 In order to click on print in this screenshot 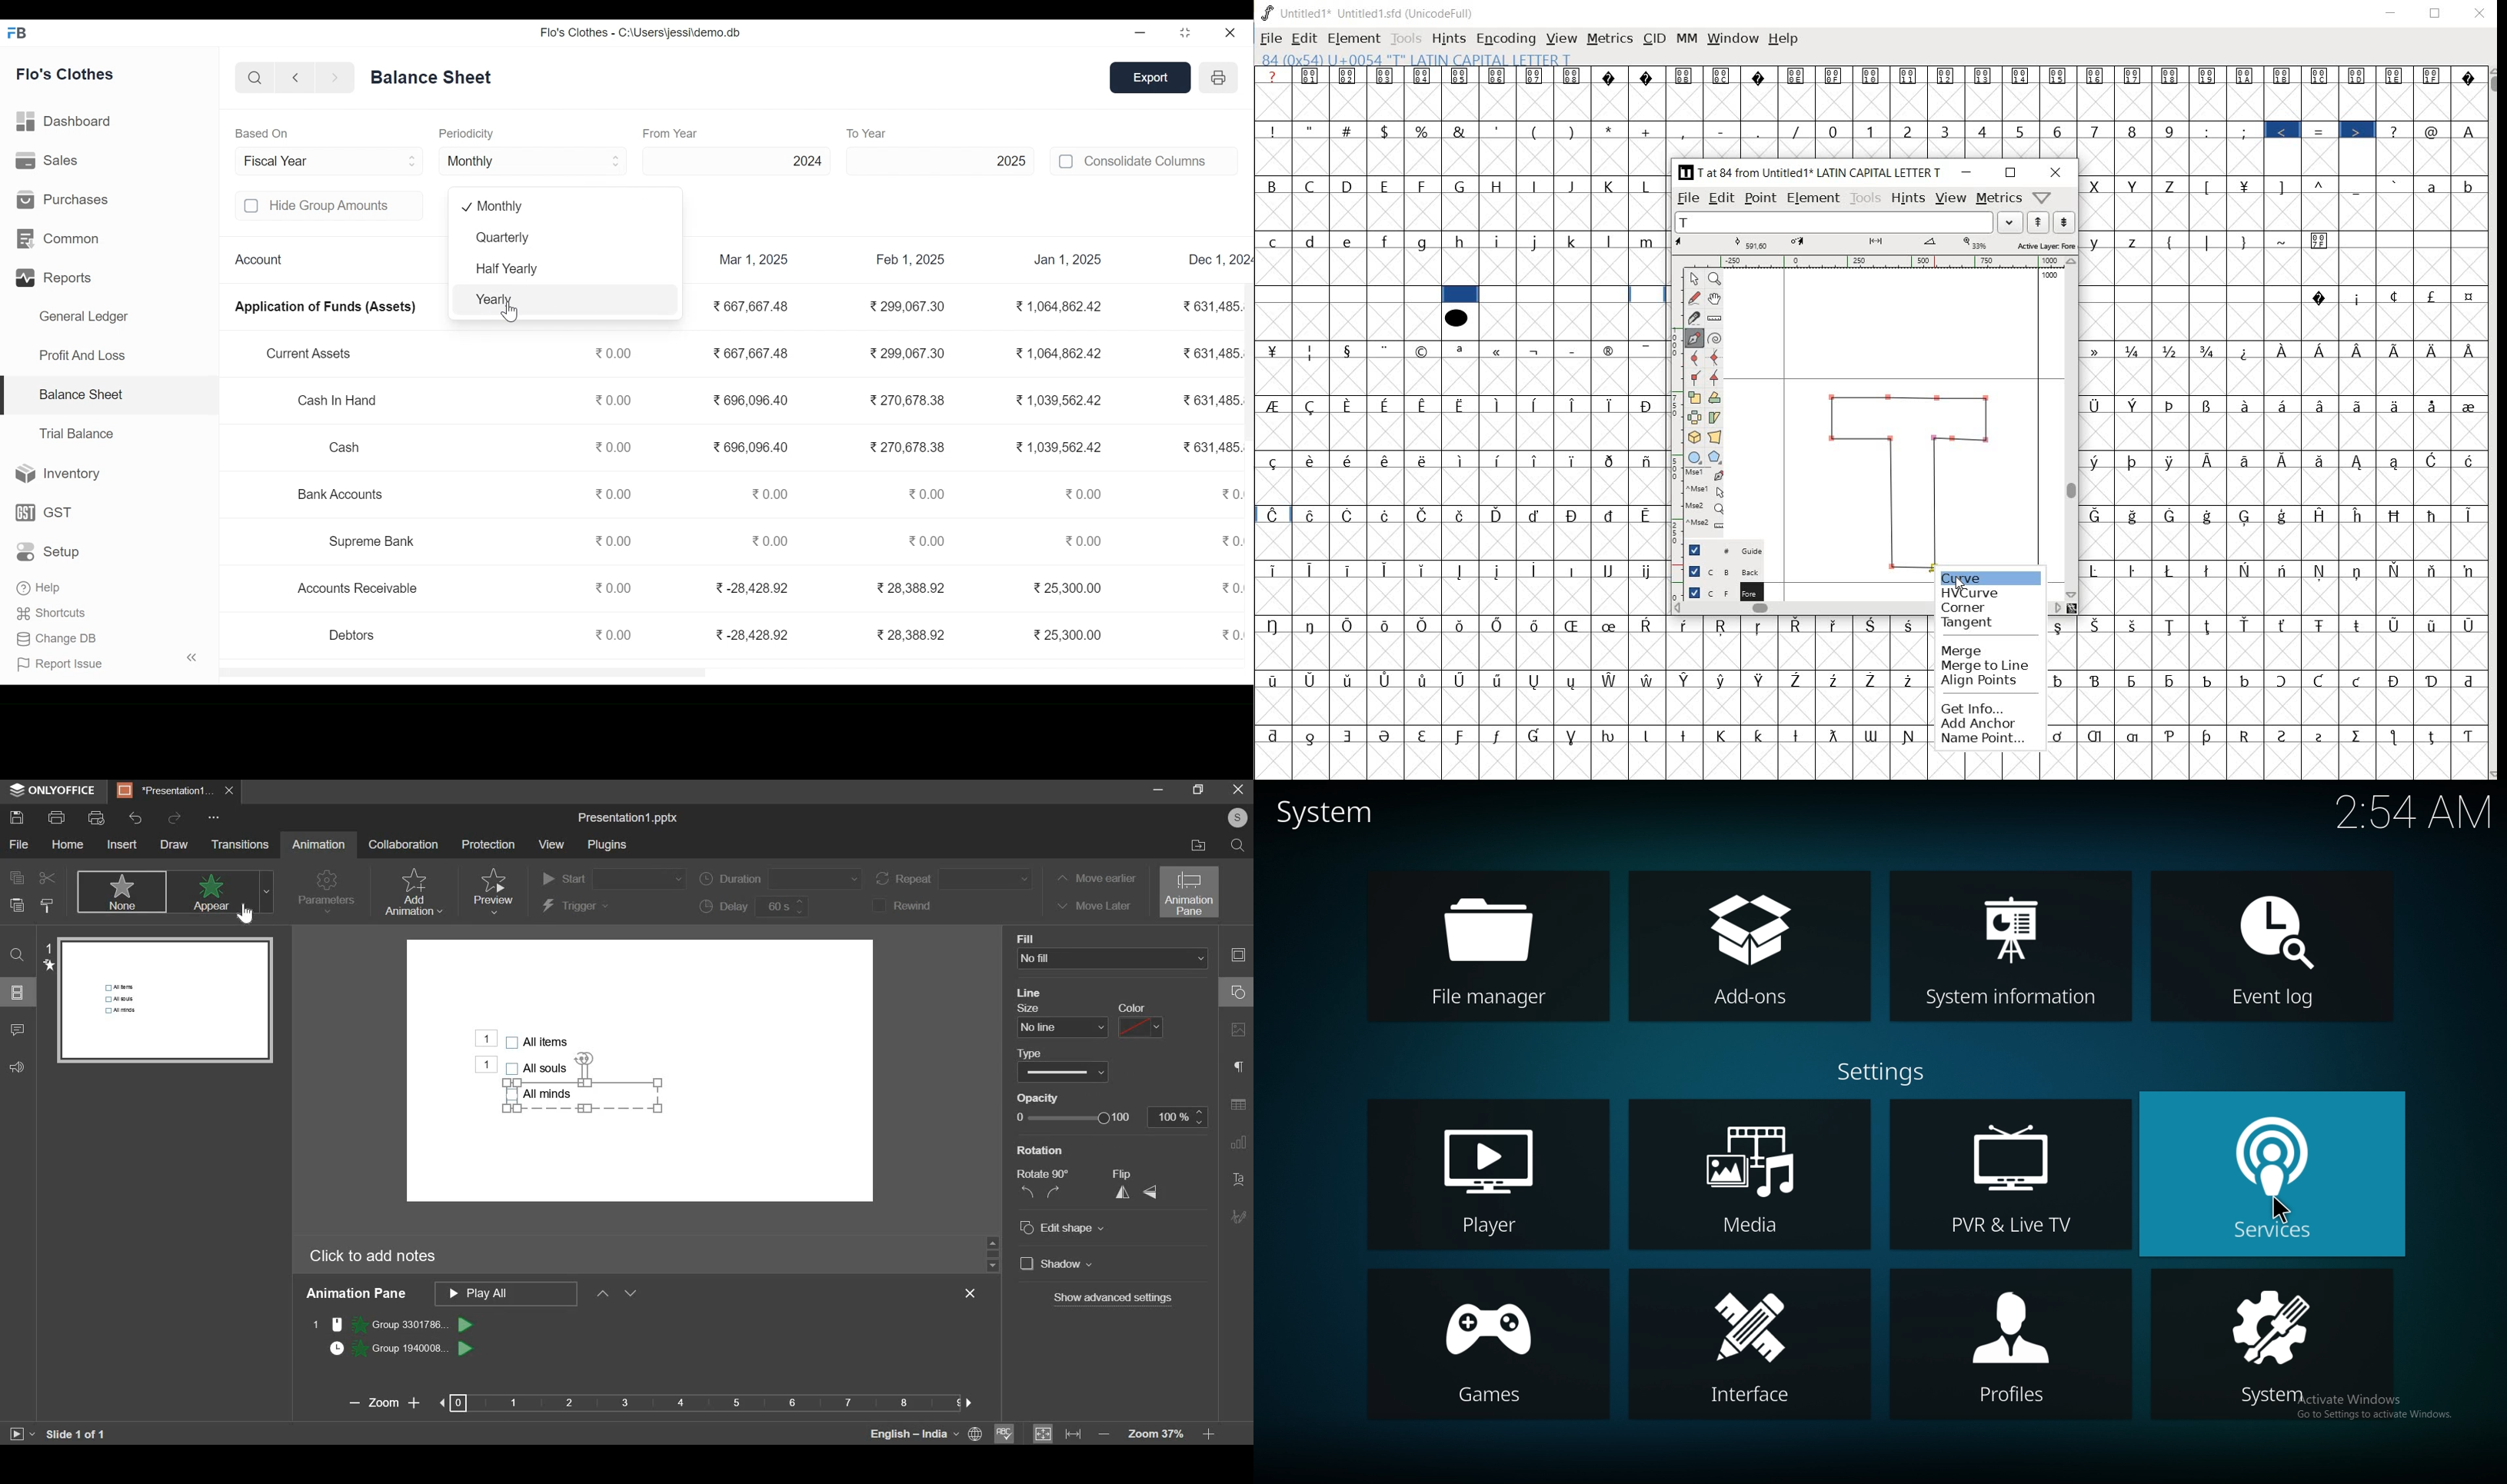, I will do `click(56, 816)`.